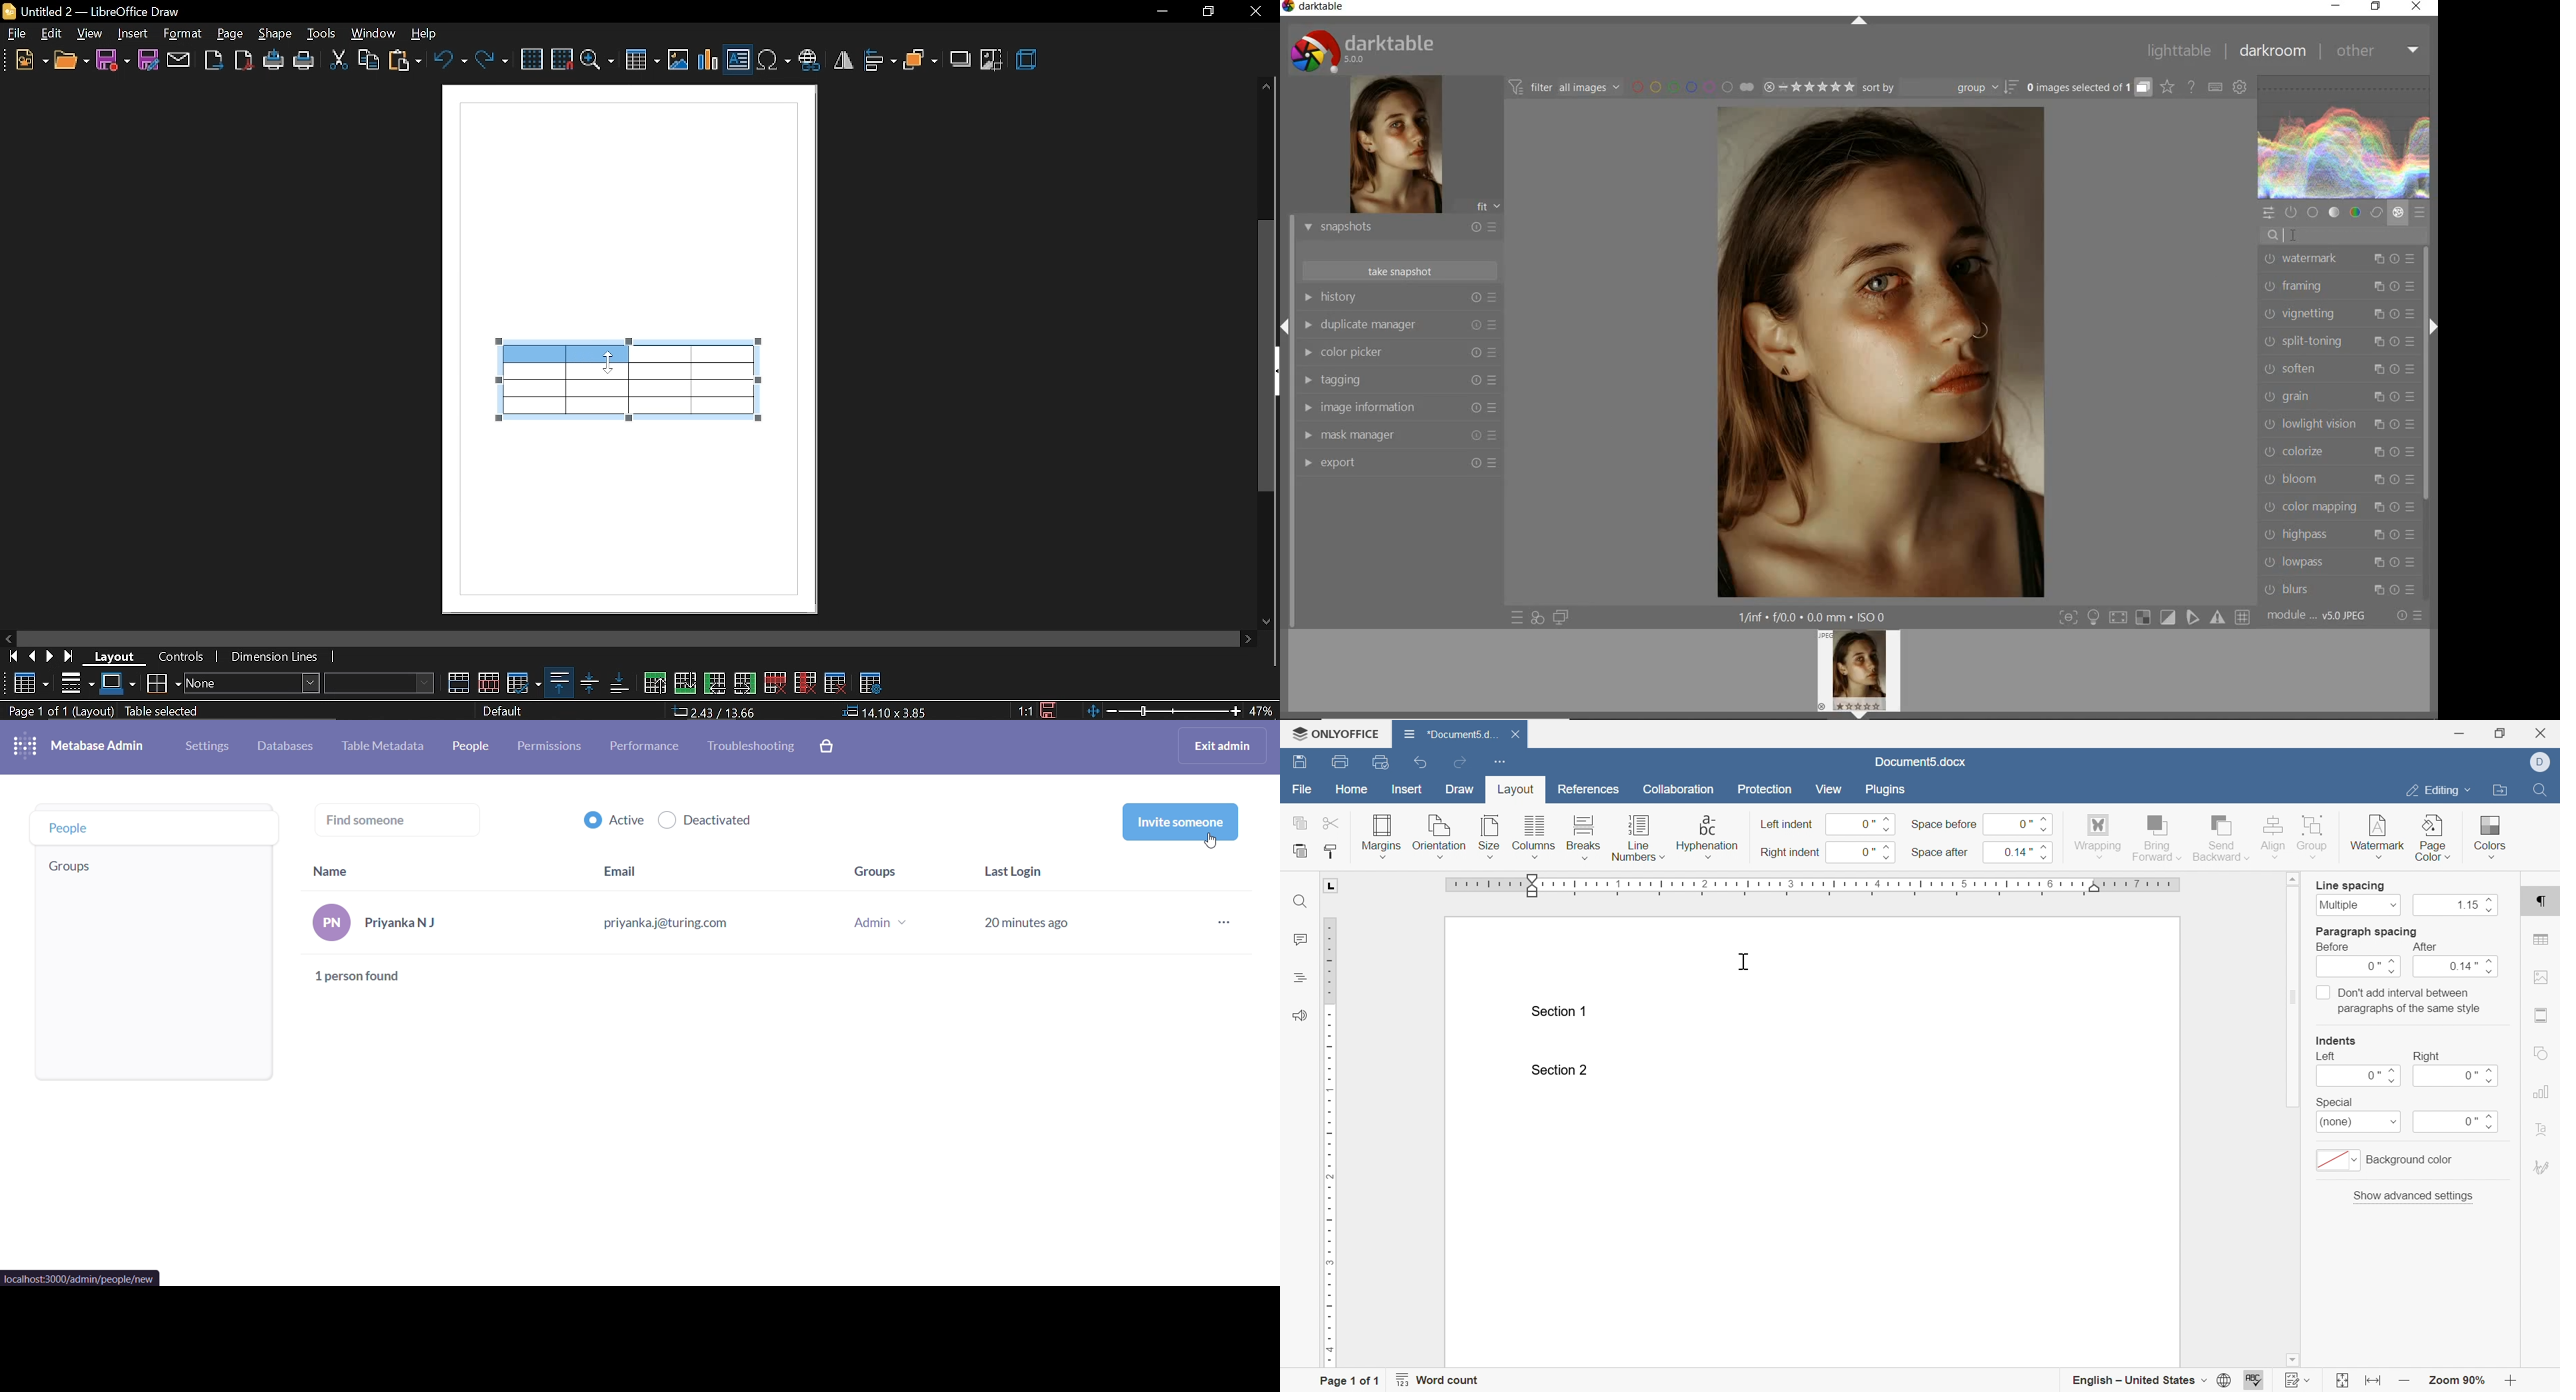 The width and height of the screenshot is (2576, 1400). Describe the element at coordinates (1863, 824) in the screenshot. I see `0` at that location.